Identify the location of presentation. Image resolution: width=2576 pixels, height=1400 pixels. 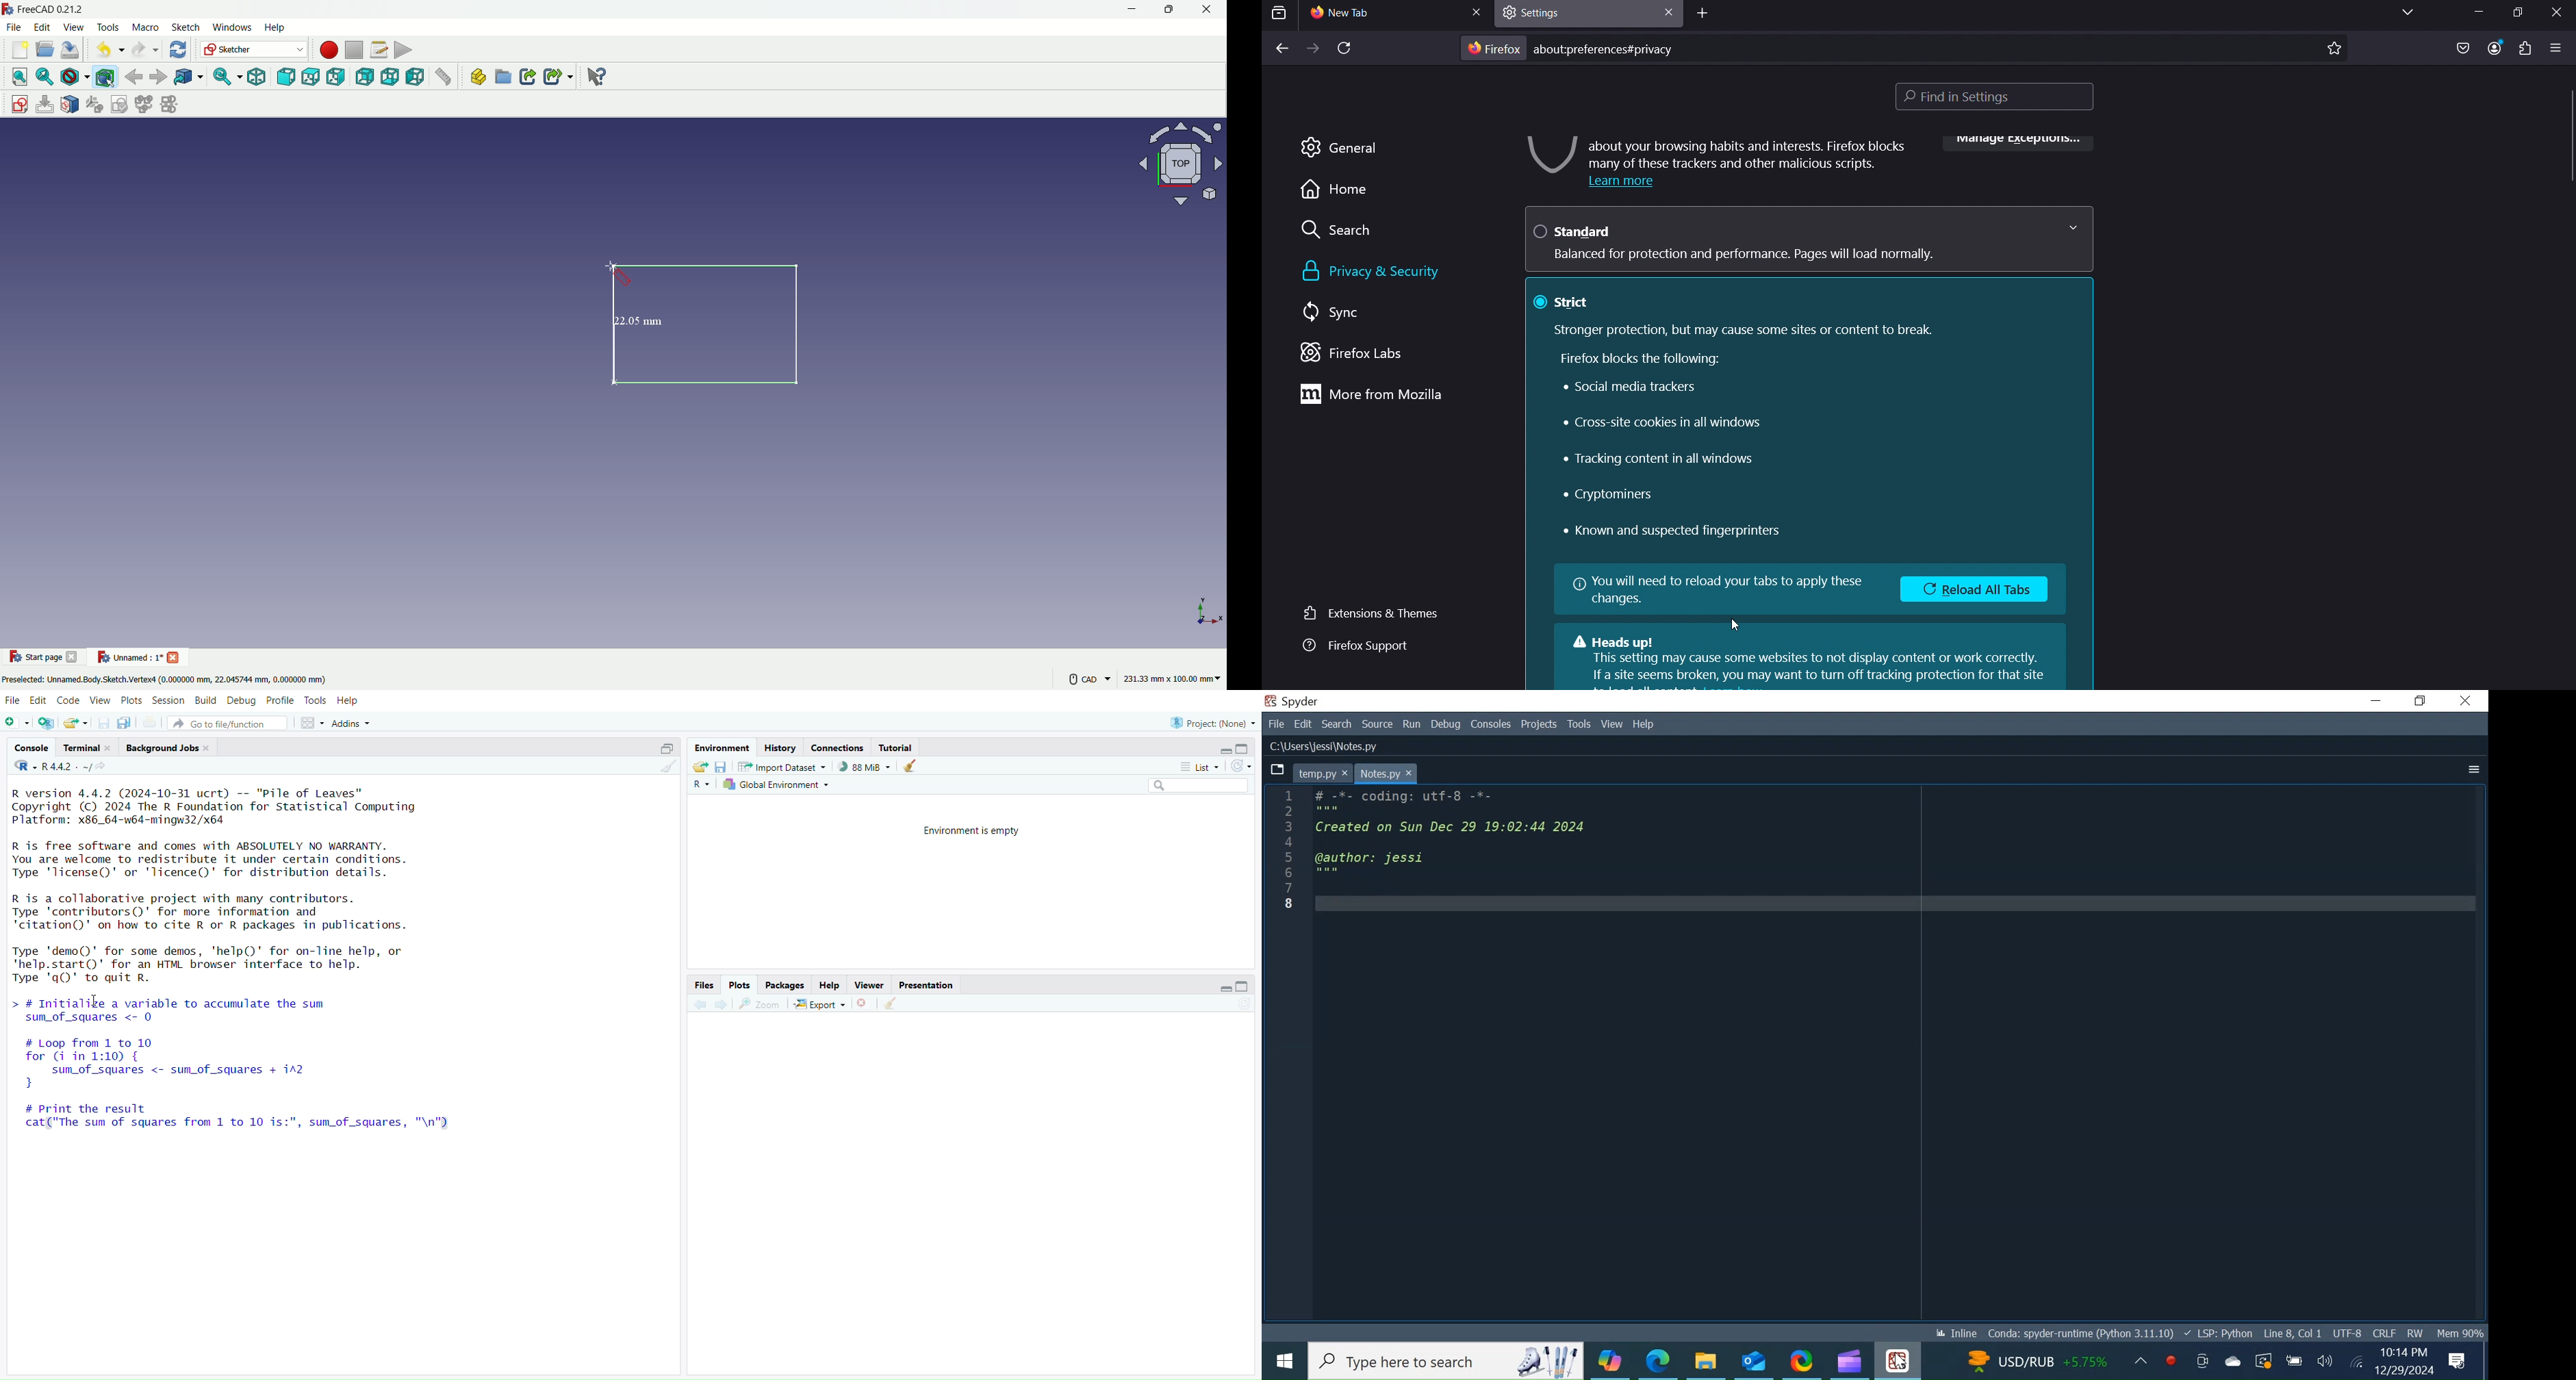
(925, 984).